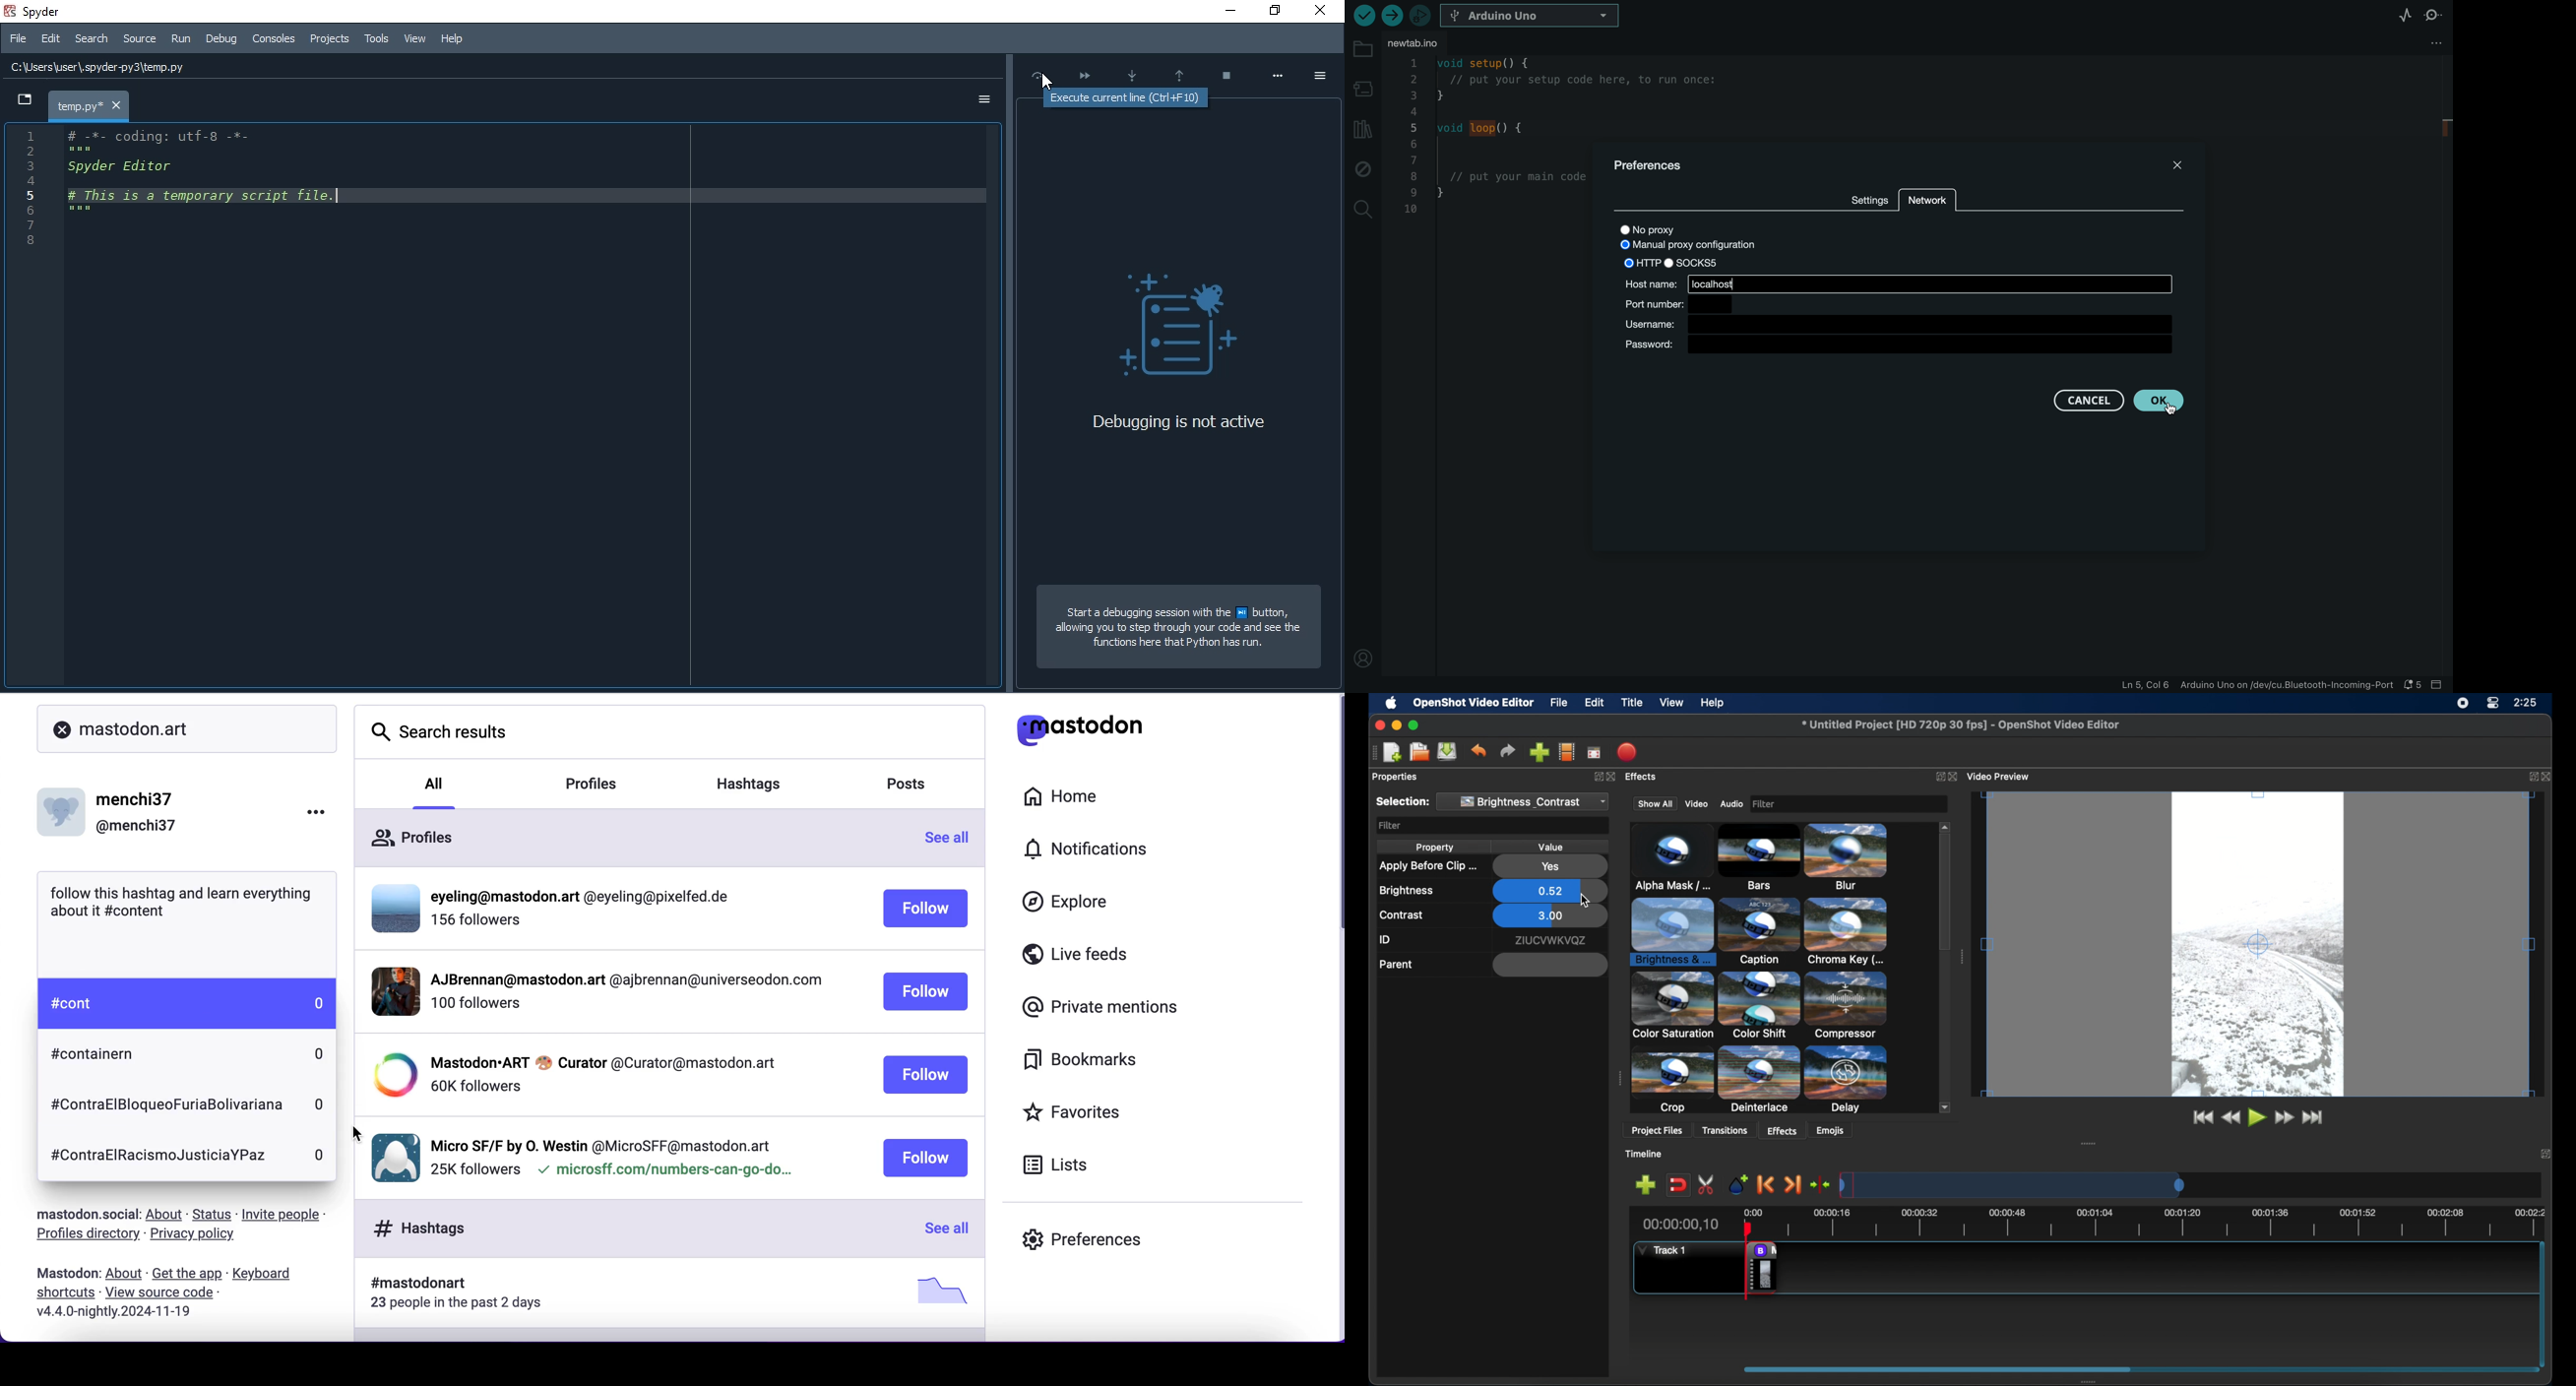 This screenshot has width=2576, height=1400. What do you see at coordinates (322, 1052) in the screenshot?
I see `0` at bounding box center [322, 1052].